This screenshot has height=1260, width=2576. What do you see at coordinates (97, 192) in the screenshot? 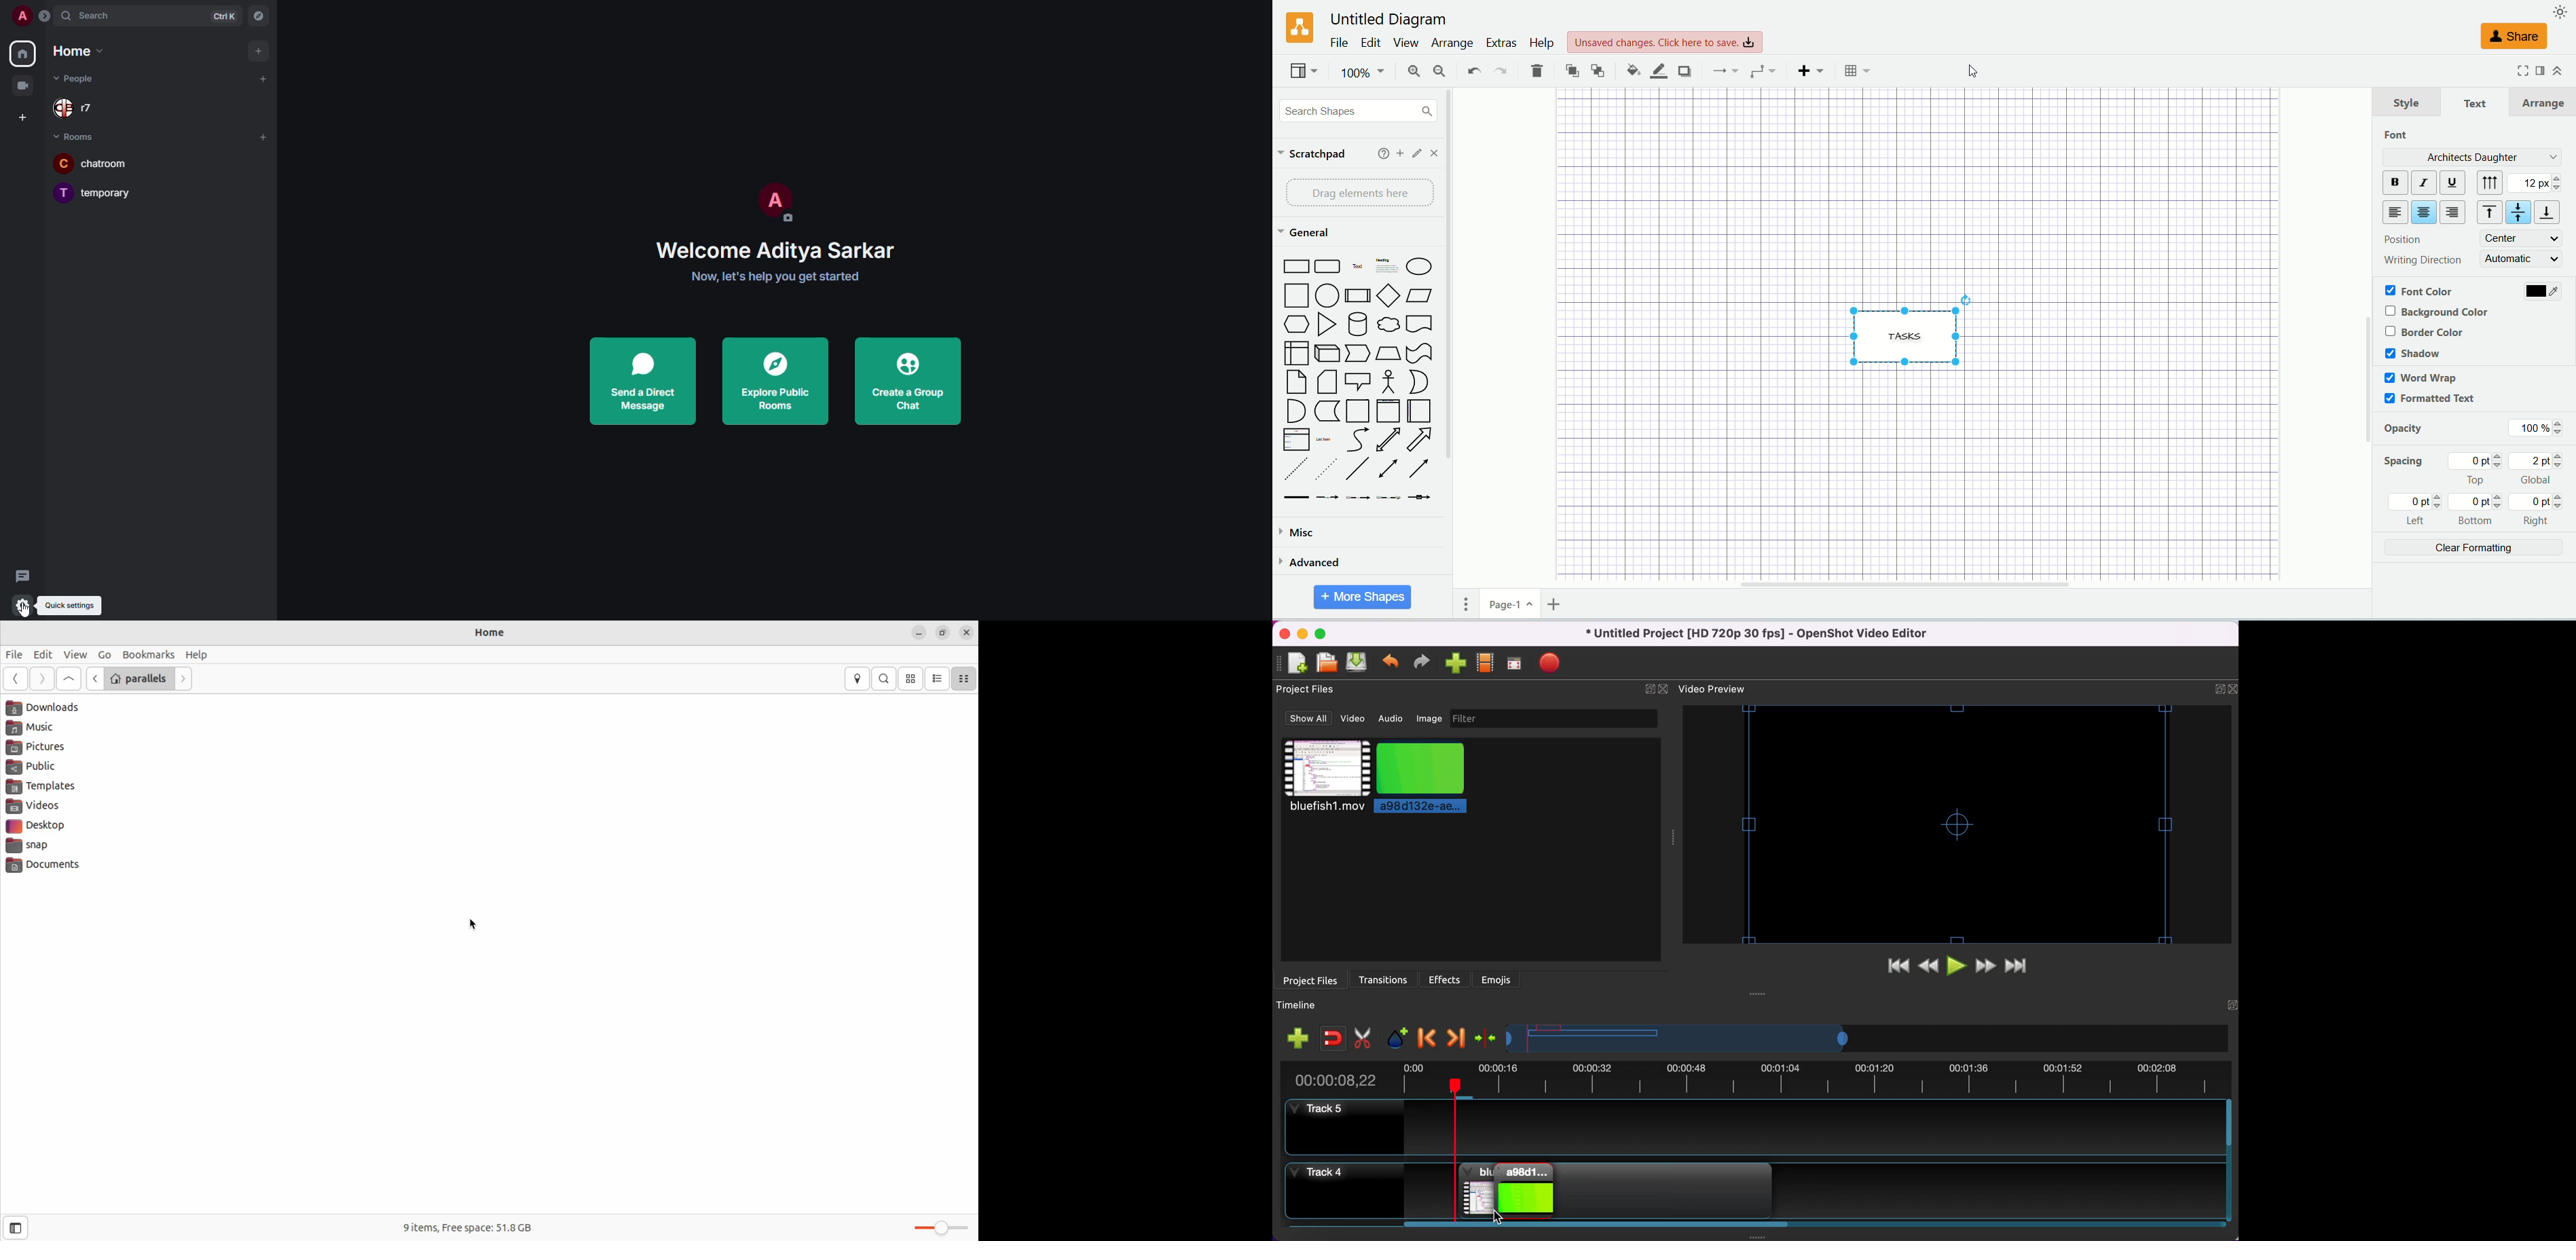
I see `temporary` at bounding box center [97, 192].